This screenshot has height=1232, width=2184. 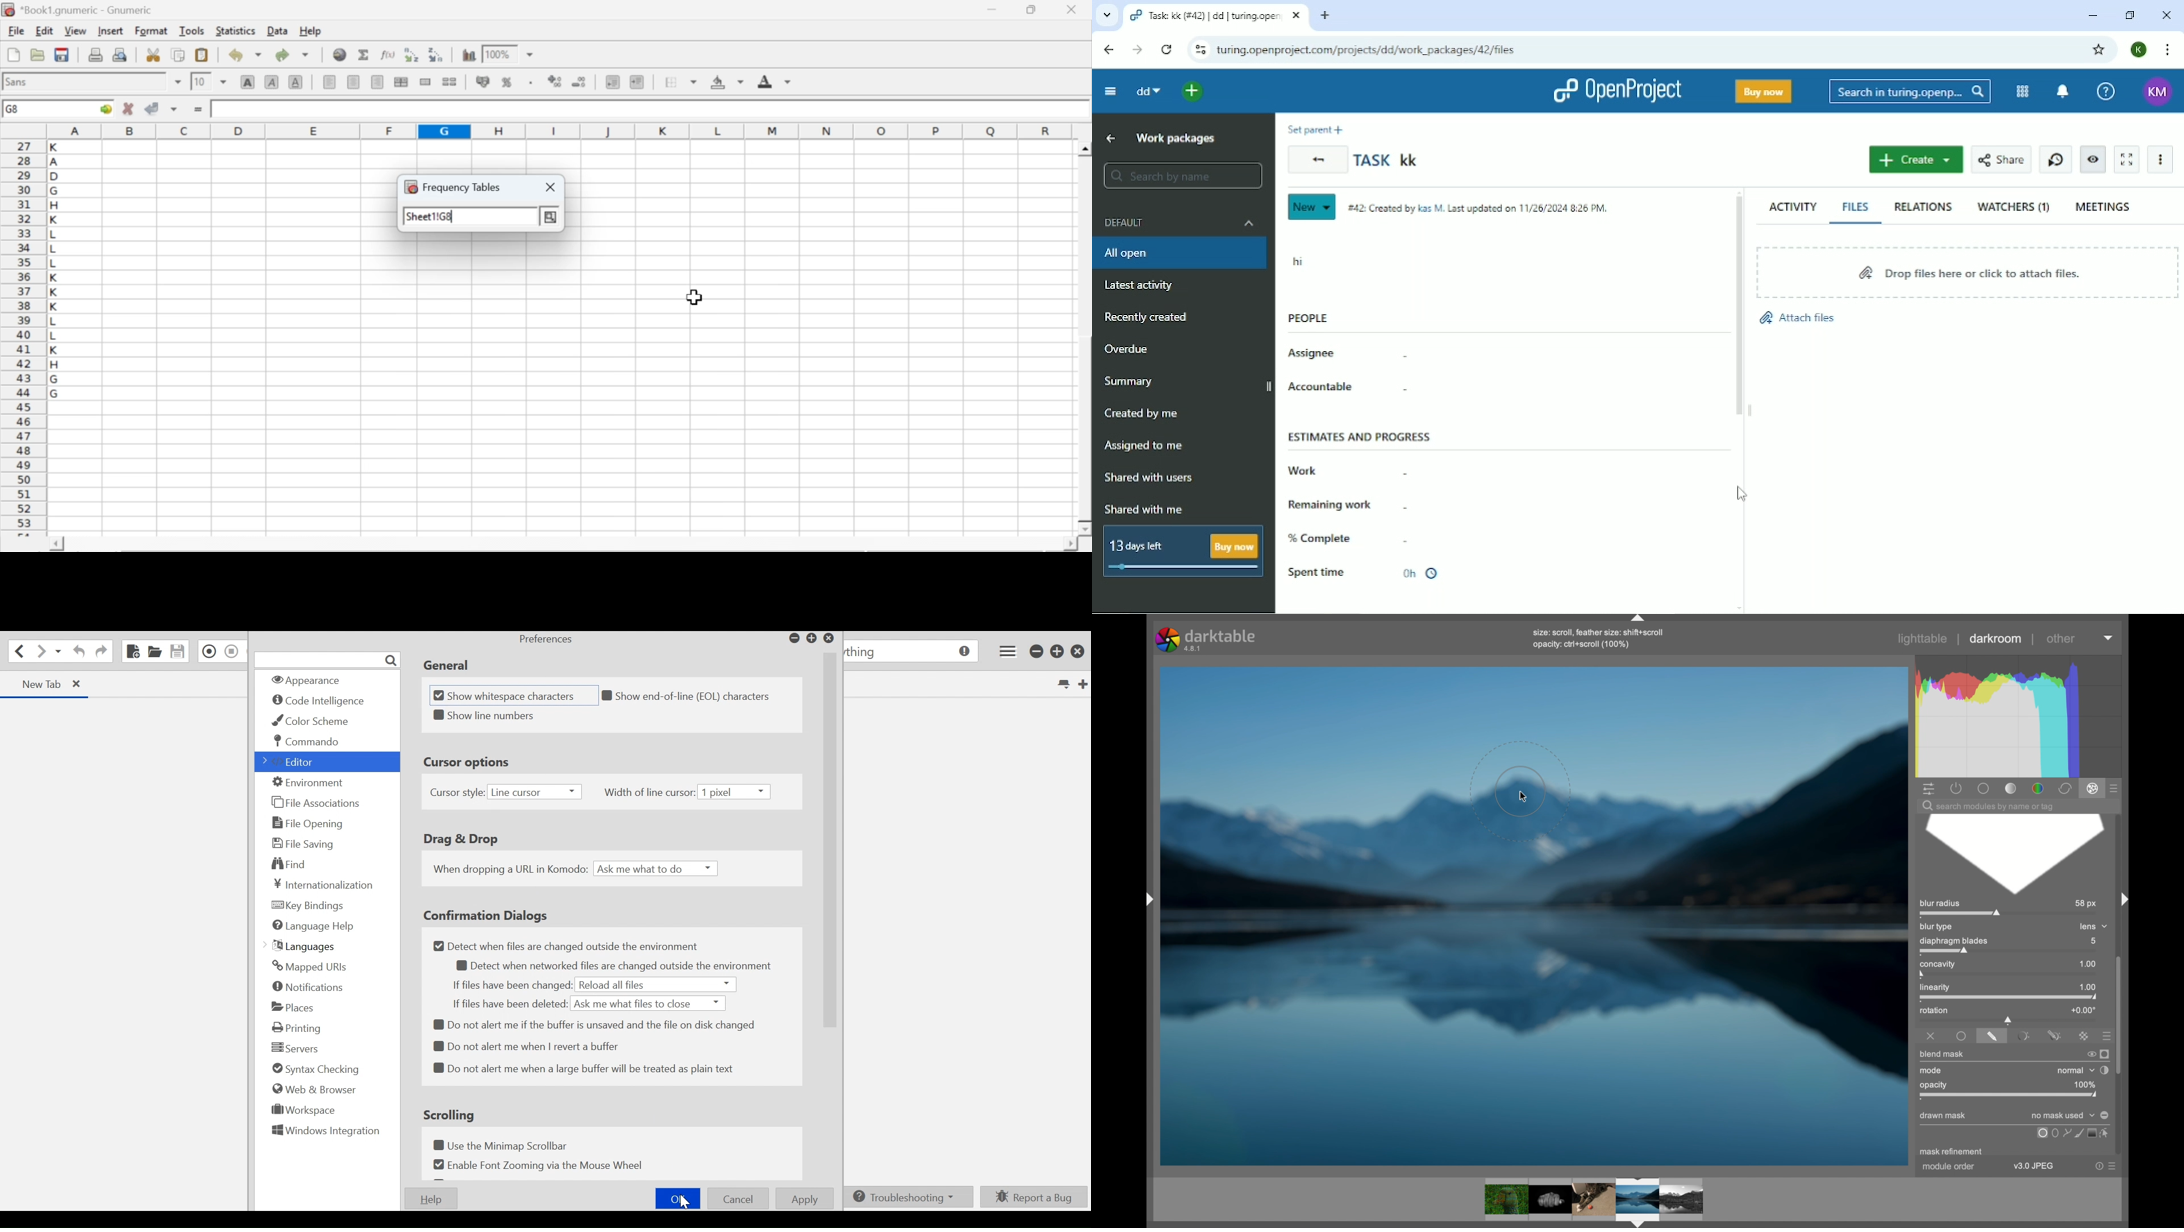 I want to click on statistics, so click(x=234, y=31).